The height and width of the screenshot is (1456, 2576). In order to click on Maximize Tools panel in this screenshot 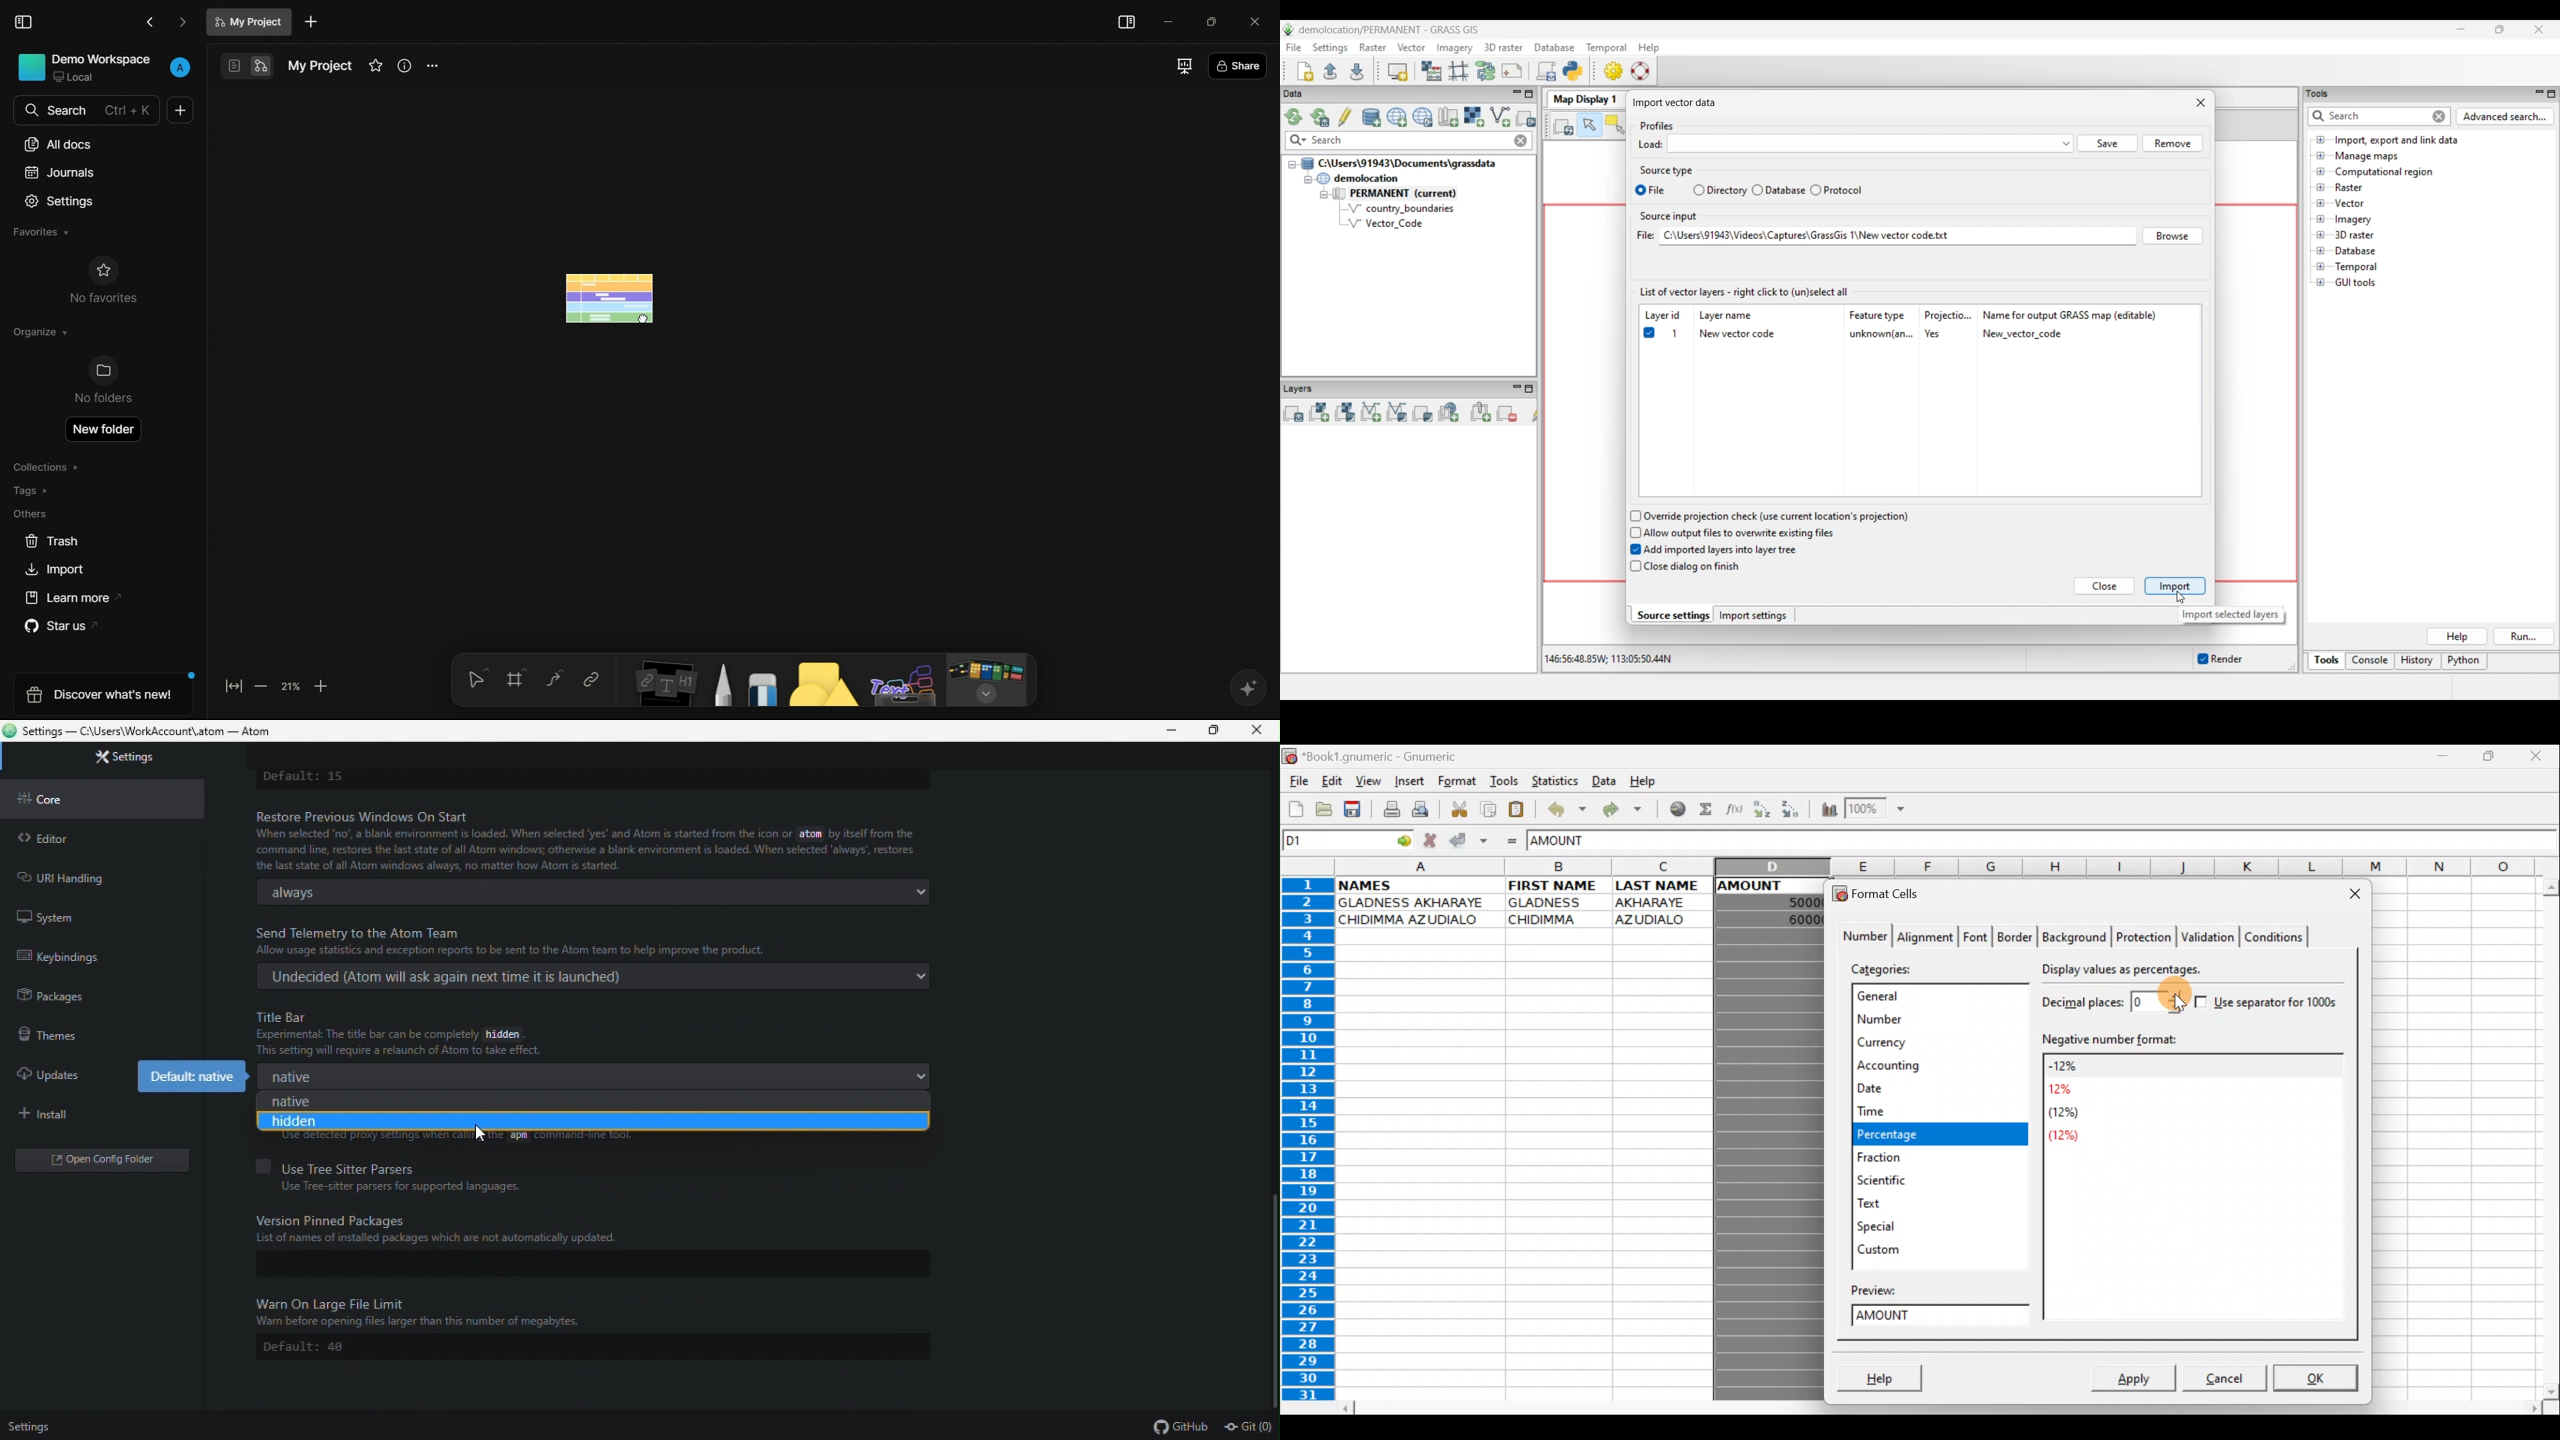, I will do `click(2551, 94)`.